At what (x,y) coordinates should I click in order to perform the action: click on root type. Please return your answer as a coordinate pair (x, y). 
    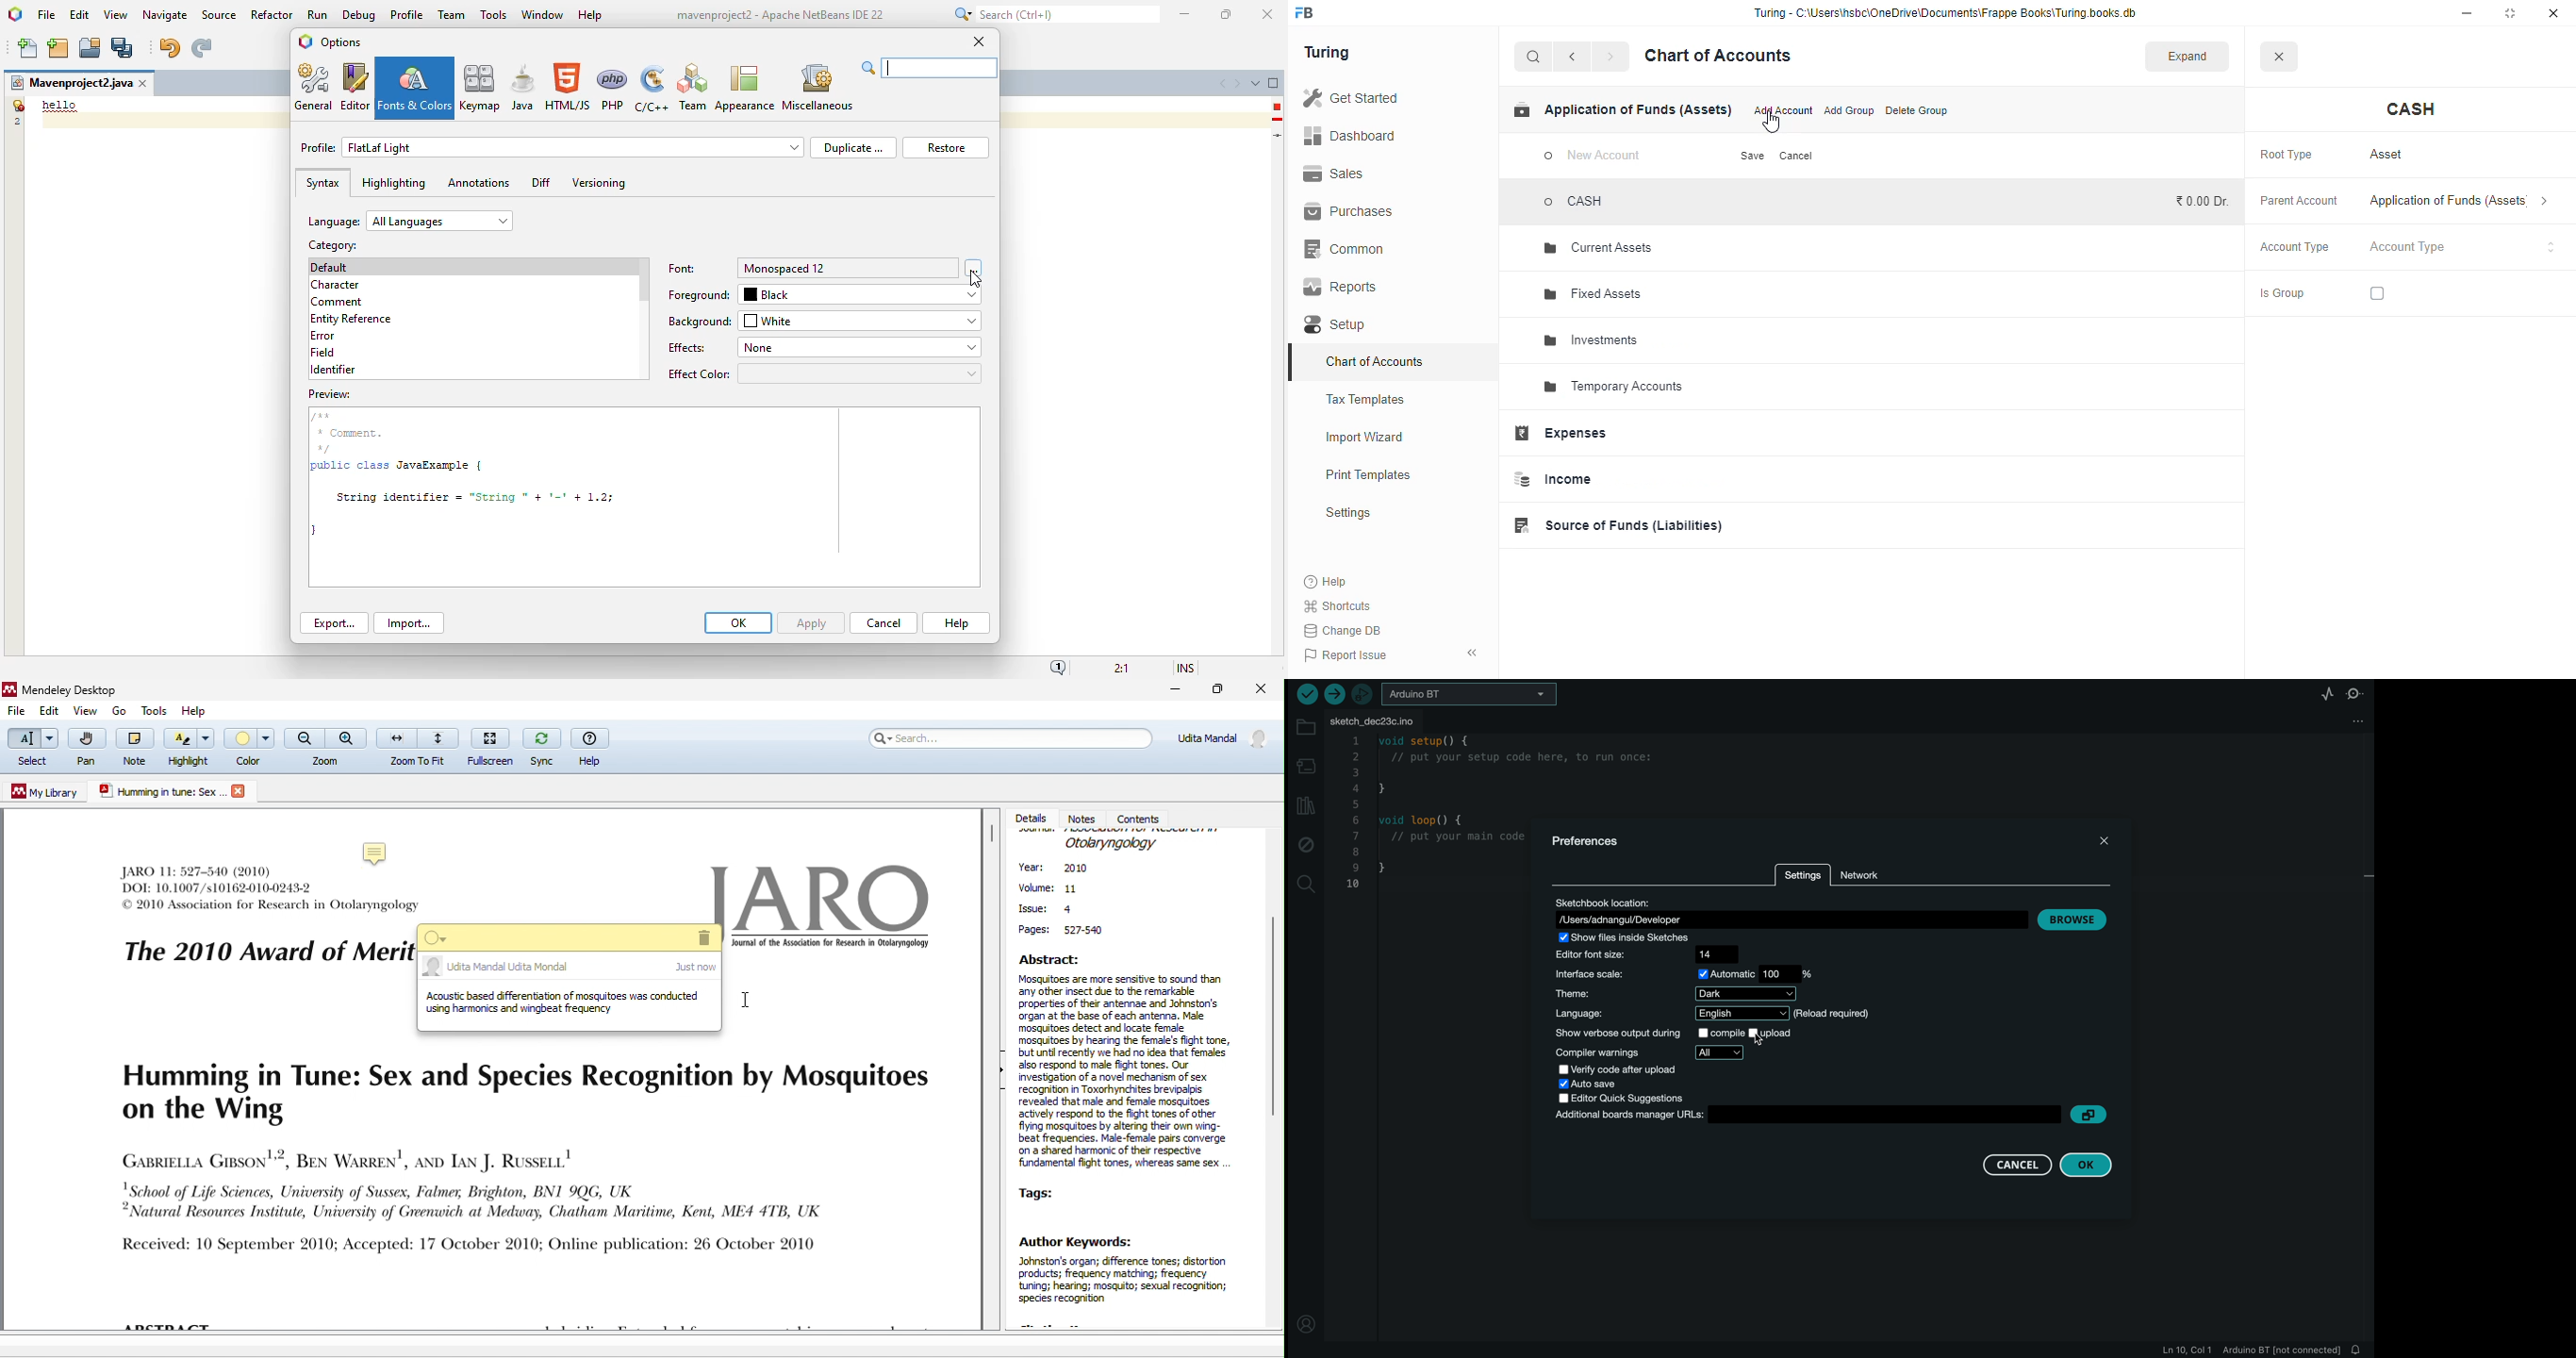
    Looking at the image, I should click on (2287, 156).